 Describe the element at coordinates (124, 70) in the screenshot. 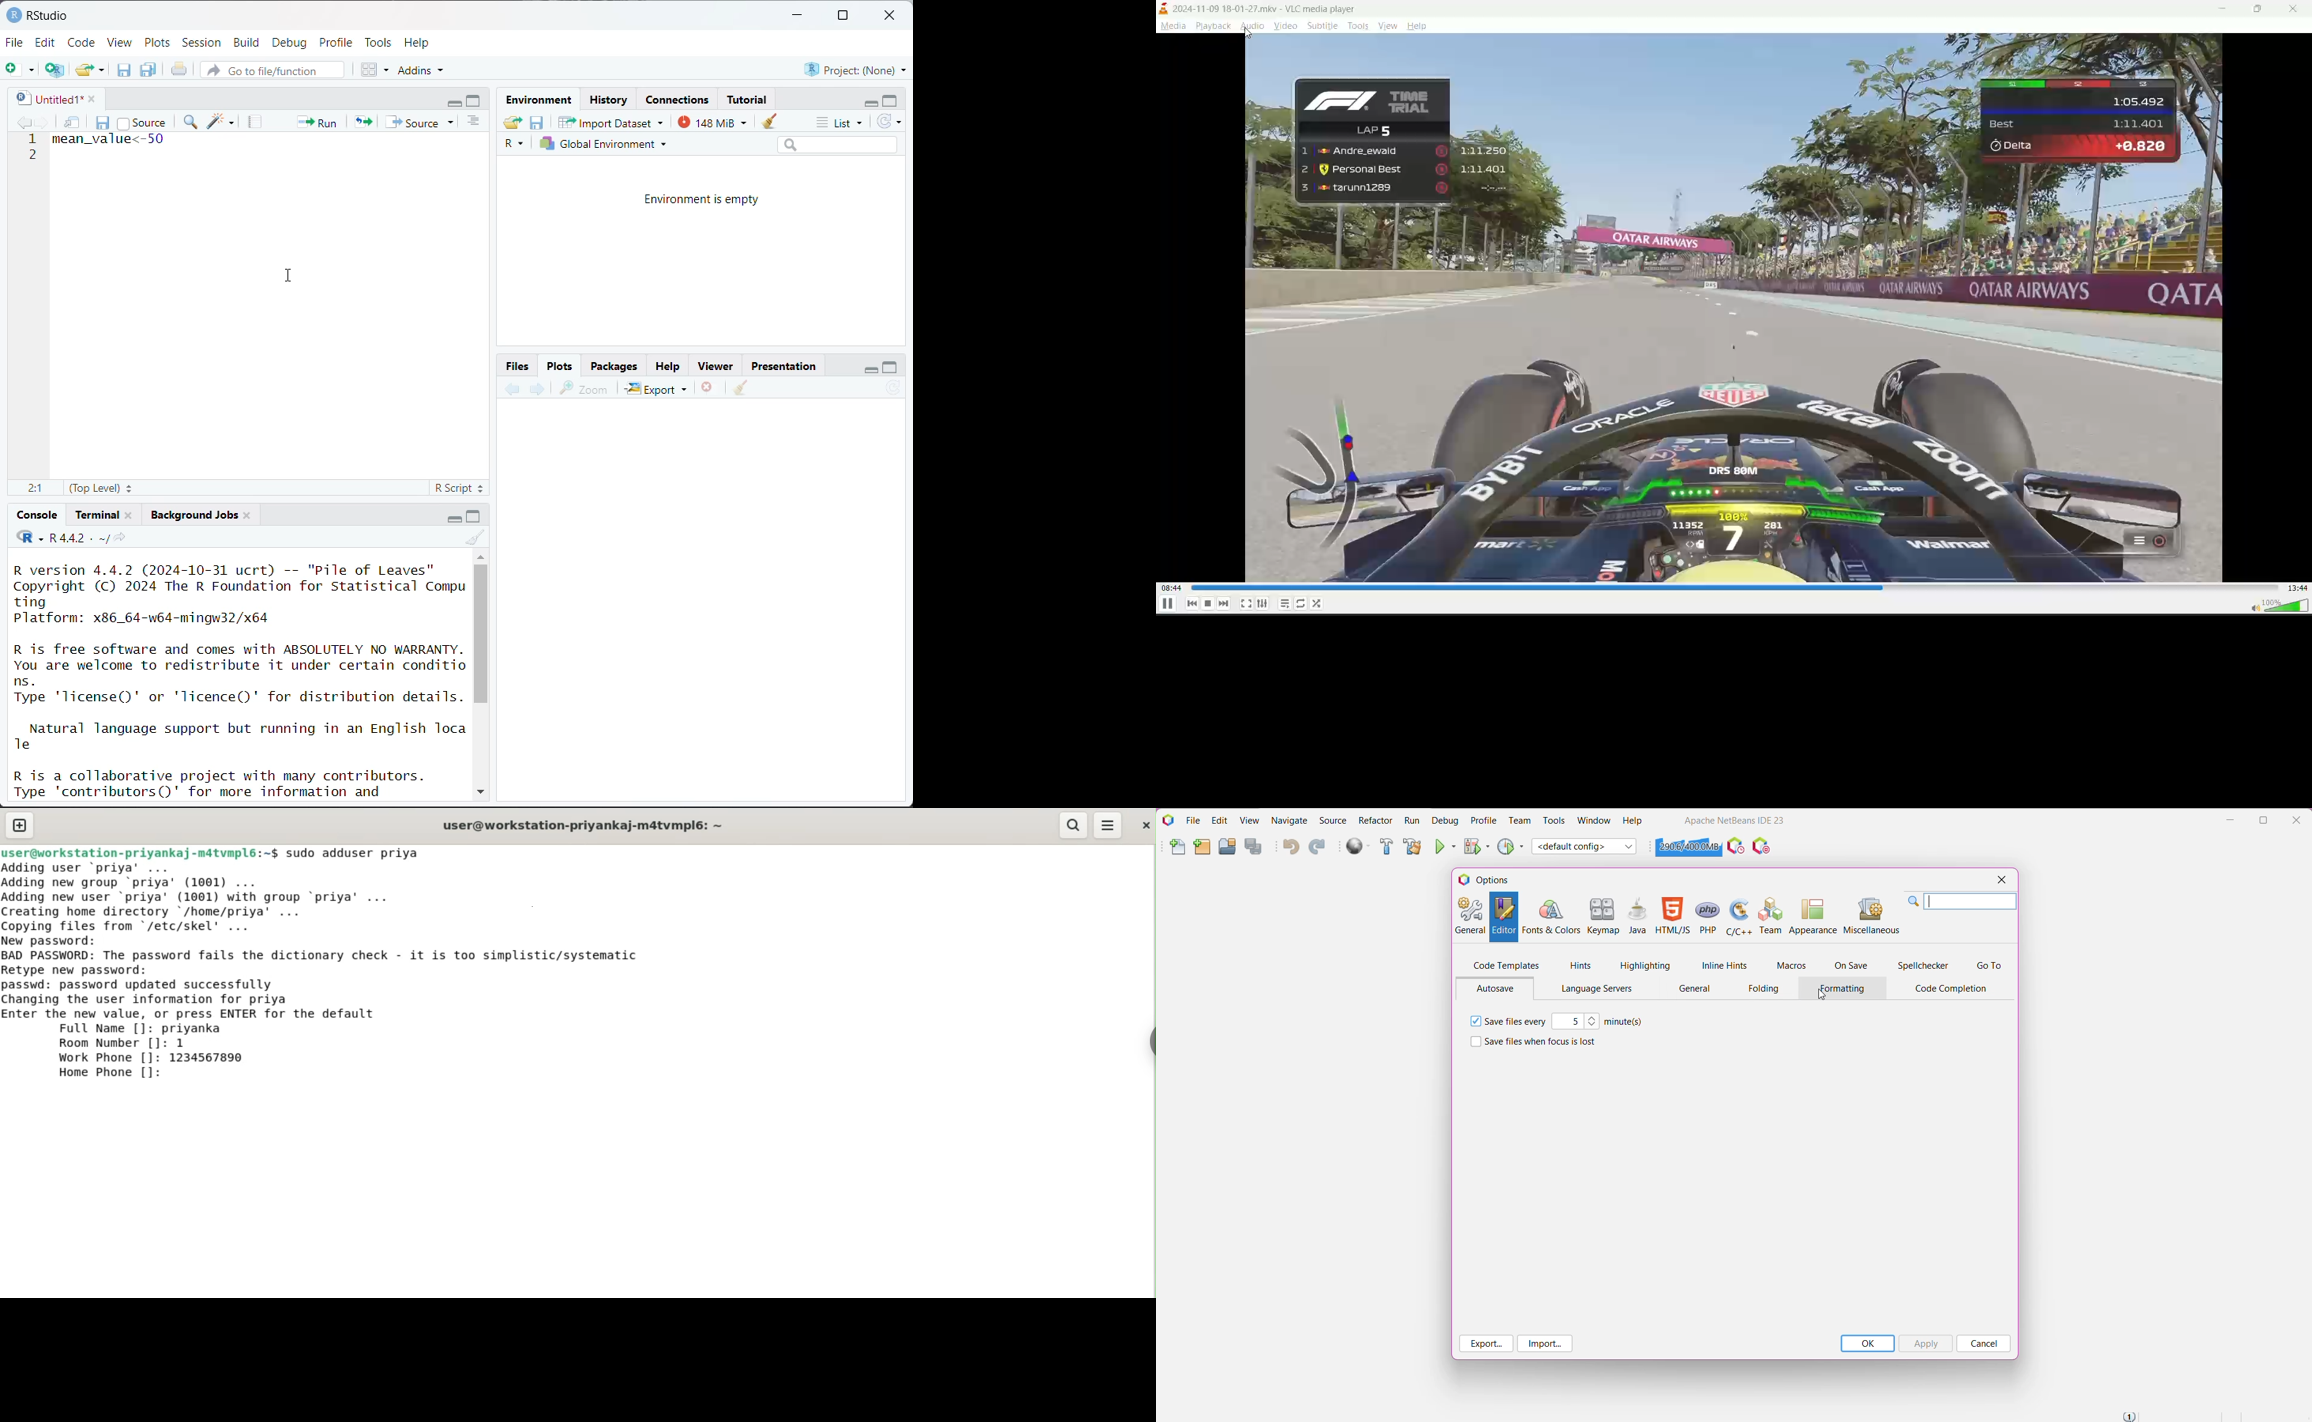

I see `save current document` at that location.